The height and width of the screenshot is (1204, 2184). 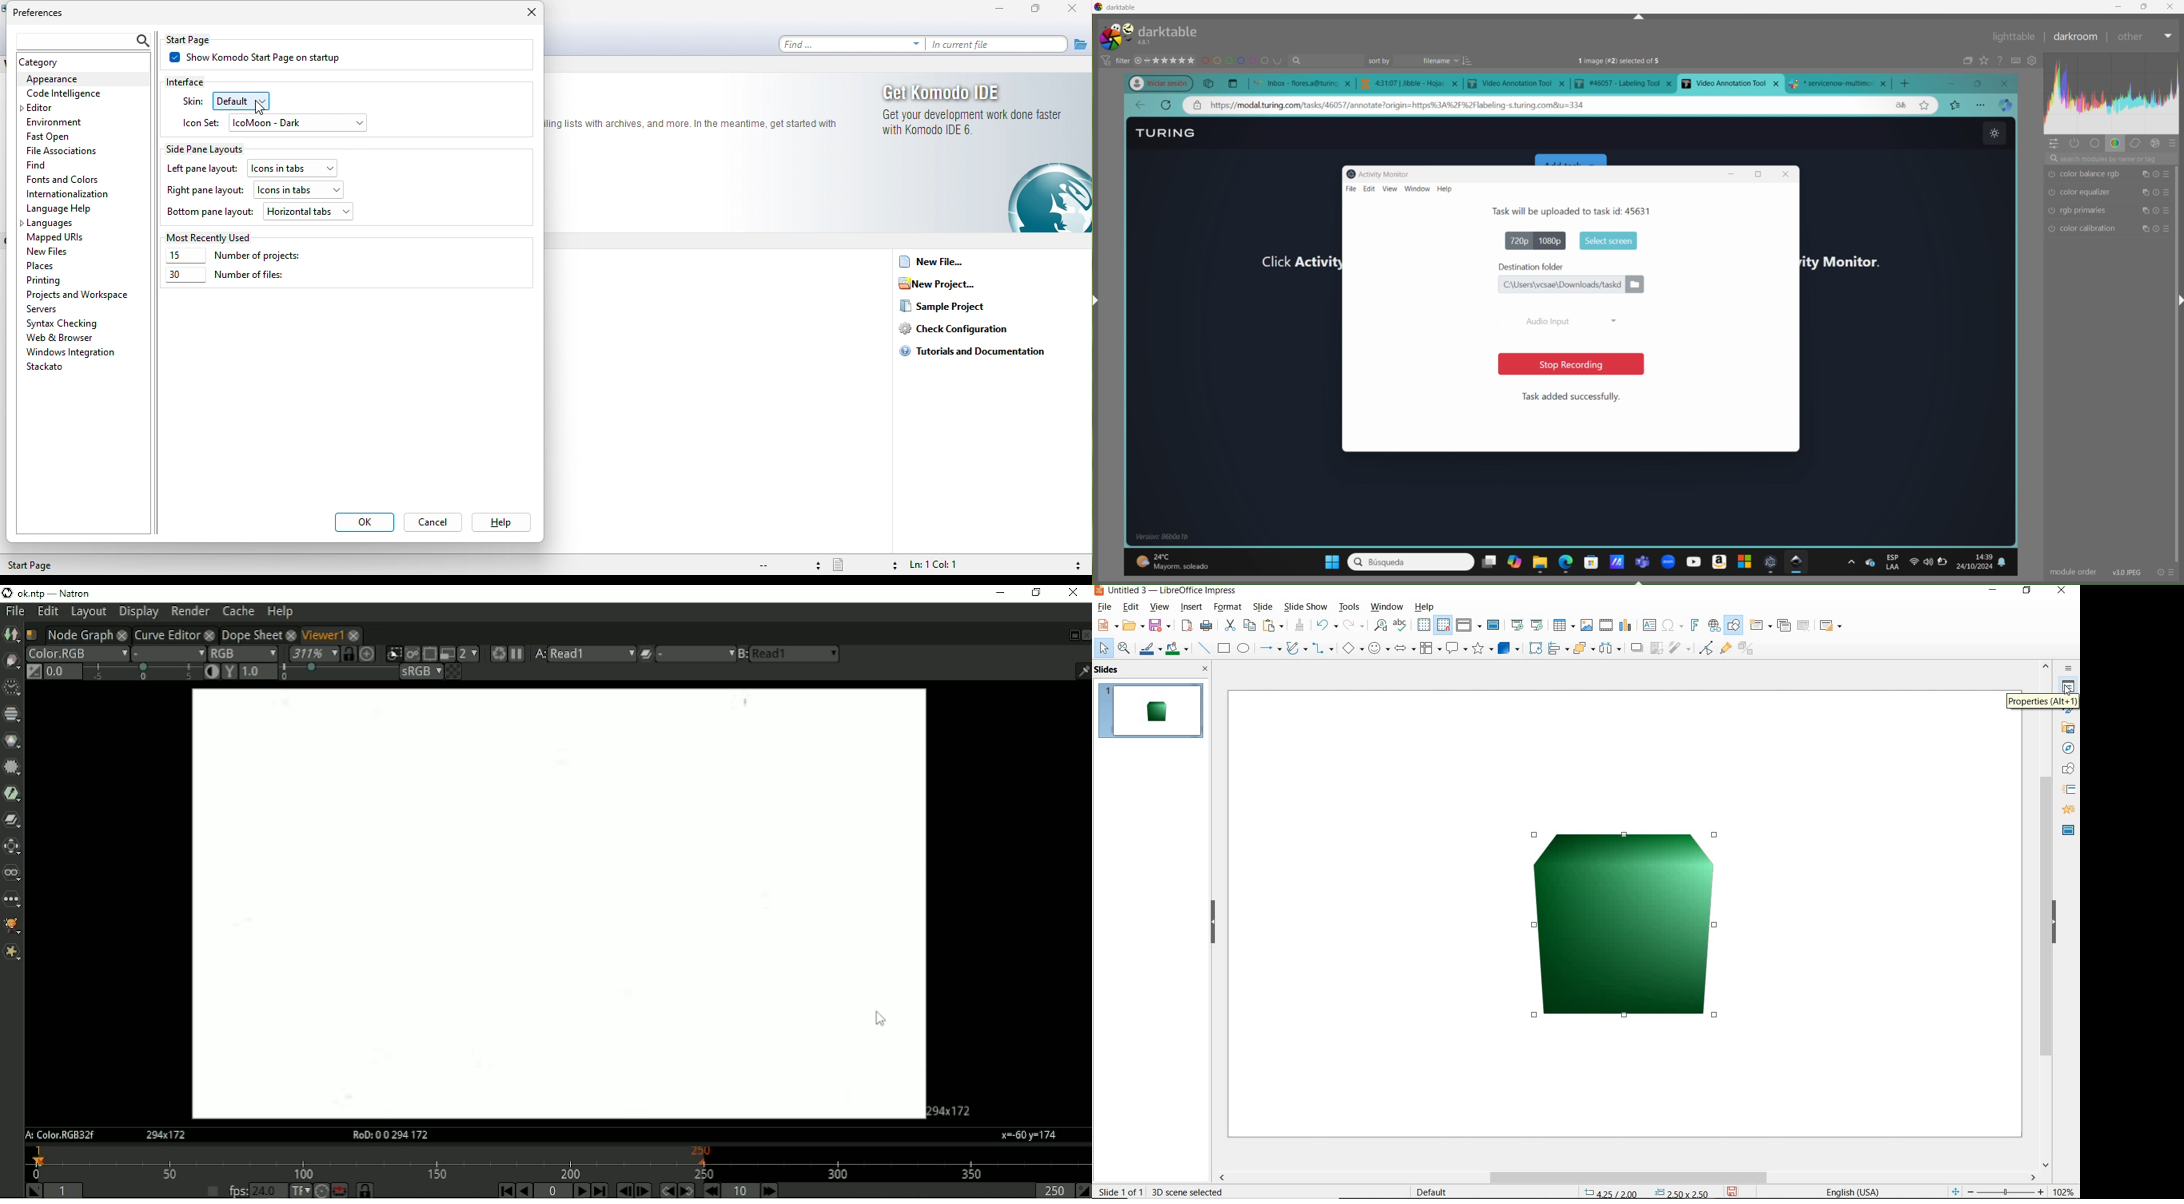 I want to click on curves and polygons, so click(x=1297, y=649).